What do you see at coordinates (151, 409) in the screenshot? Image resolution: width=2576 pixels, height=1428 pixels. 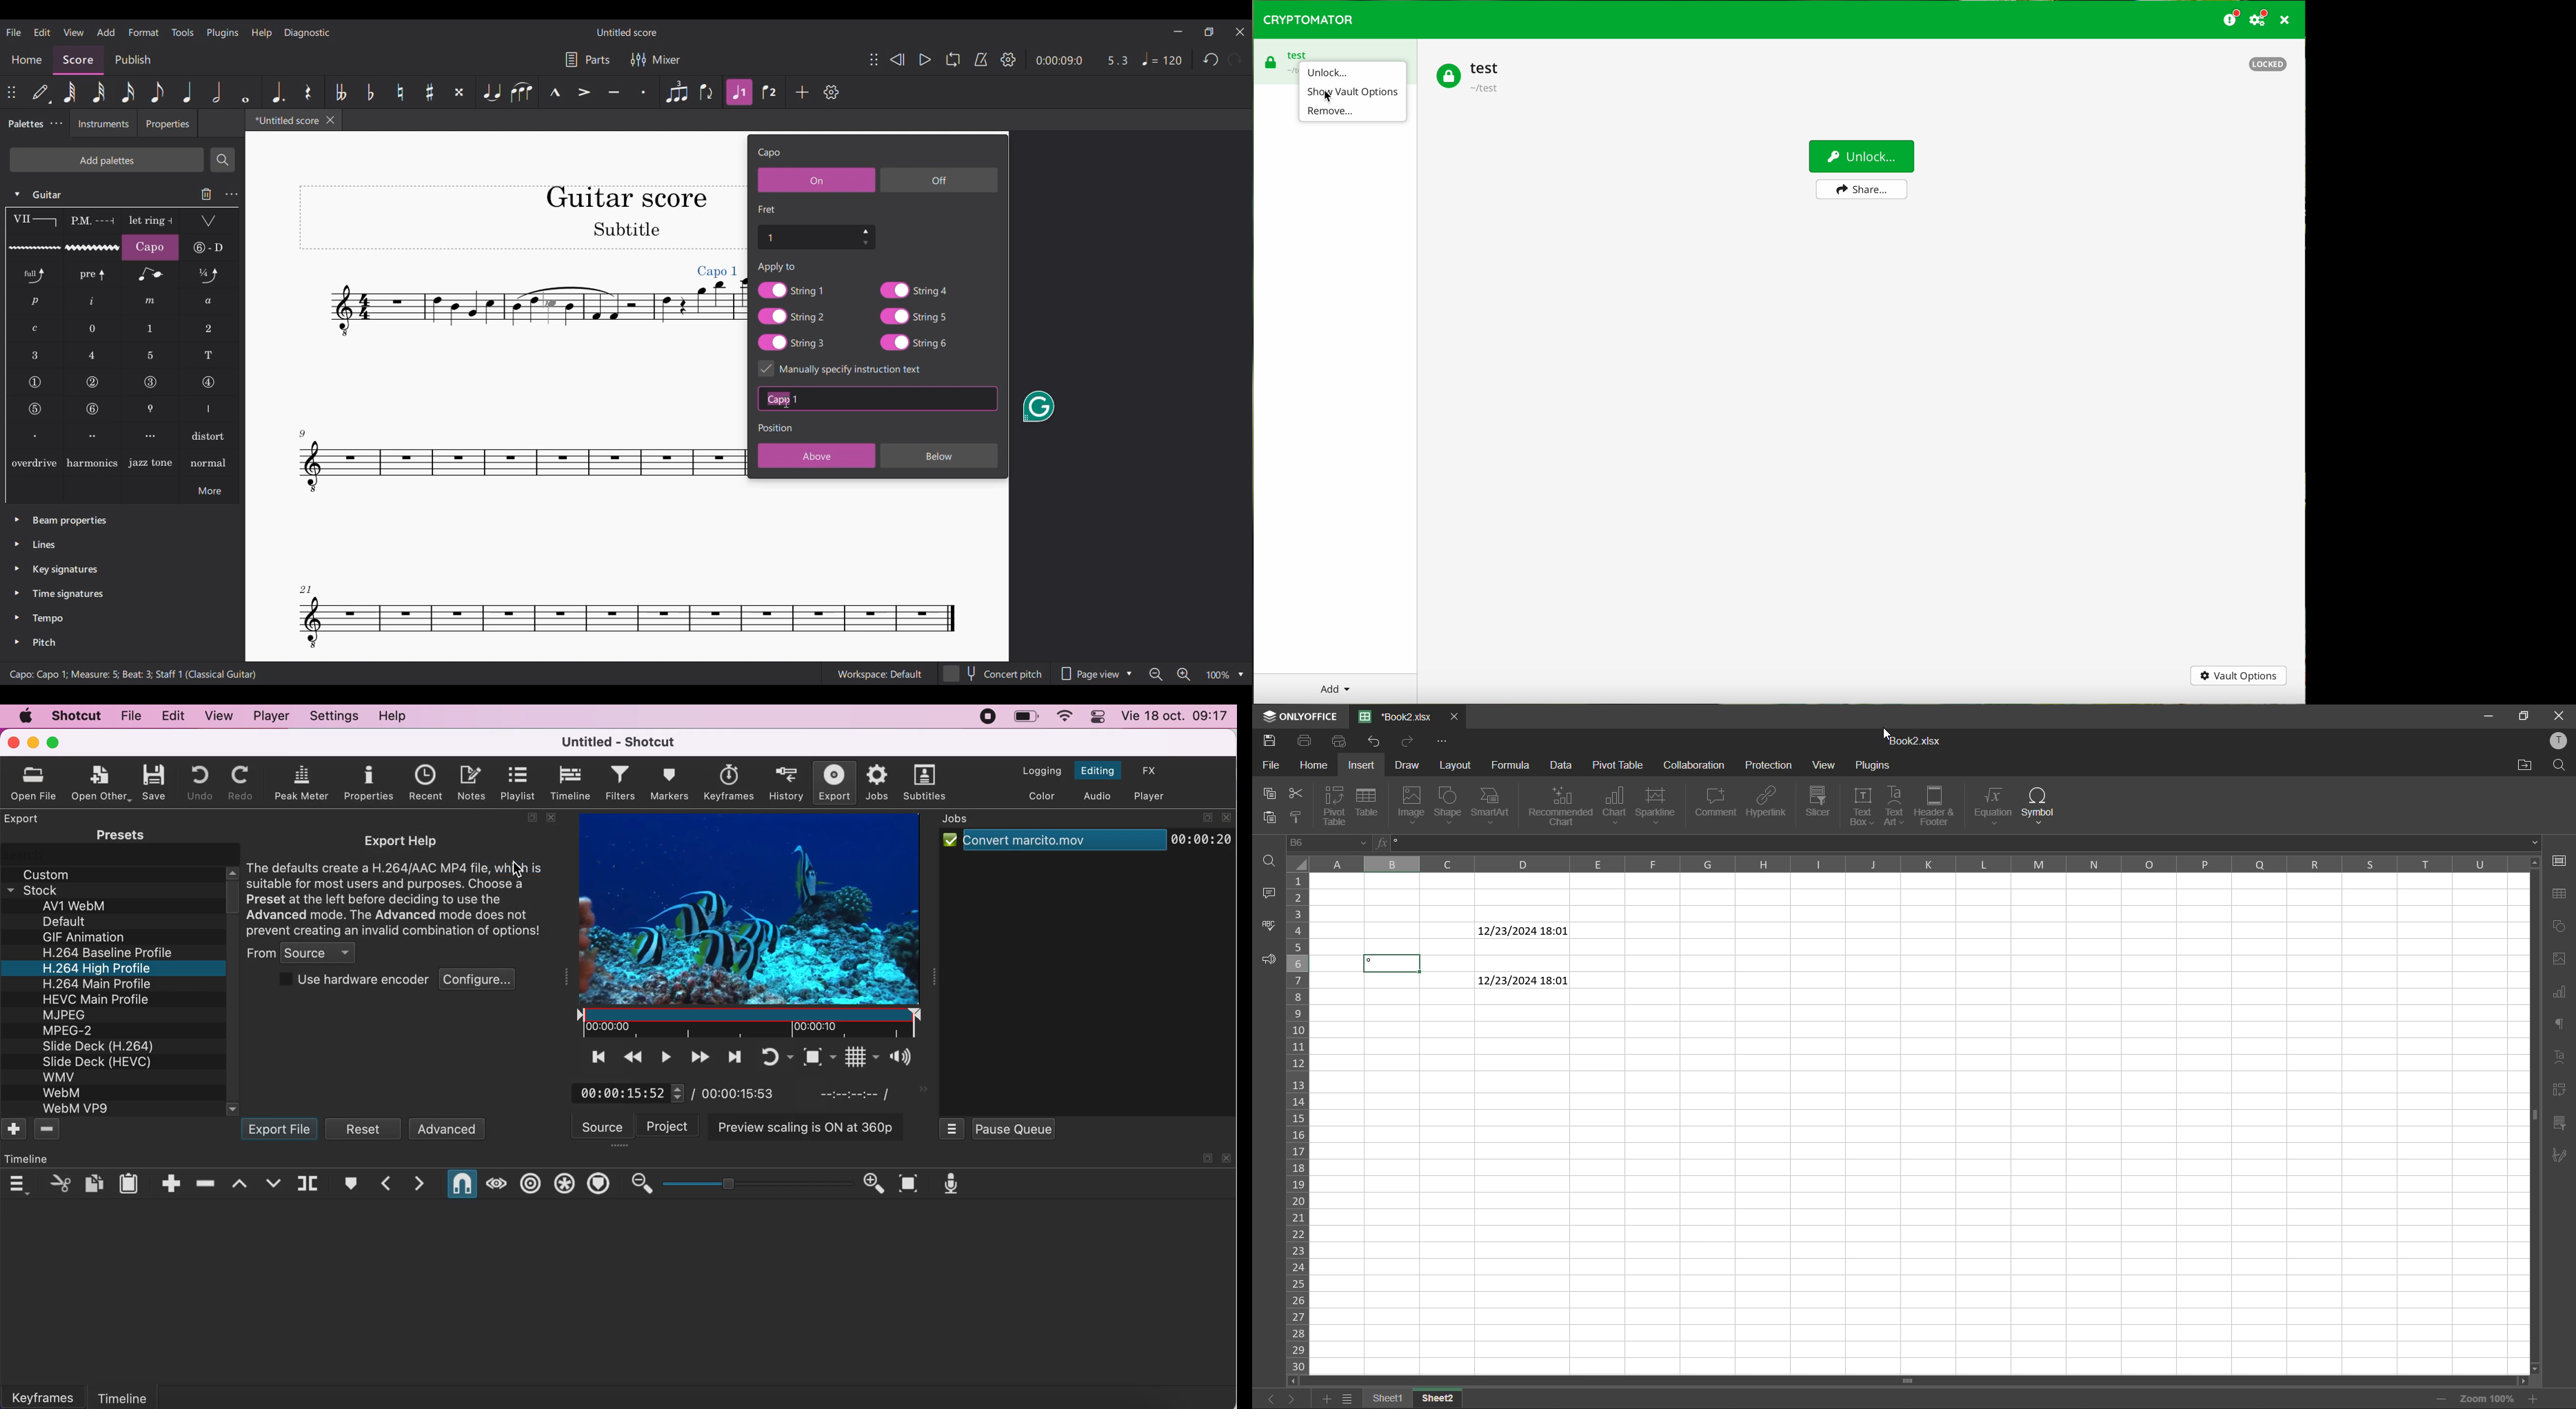 I see `Thumb position` at bounding box center [151, 409].